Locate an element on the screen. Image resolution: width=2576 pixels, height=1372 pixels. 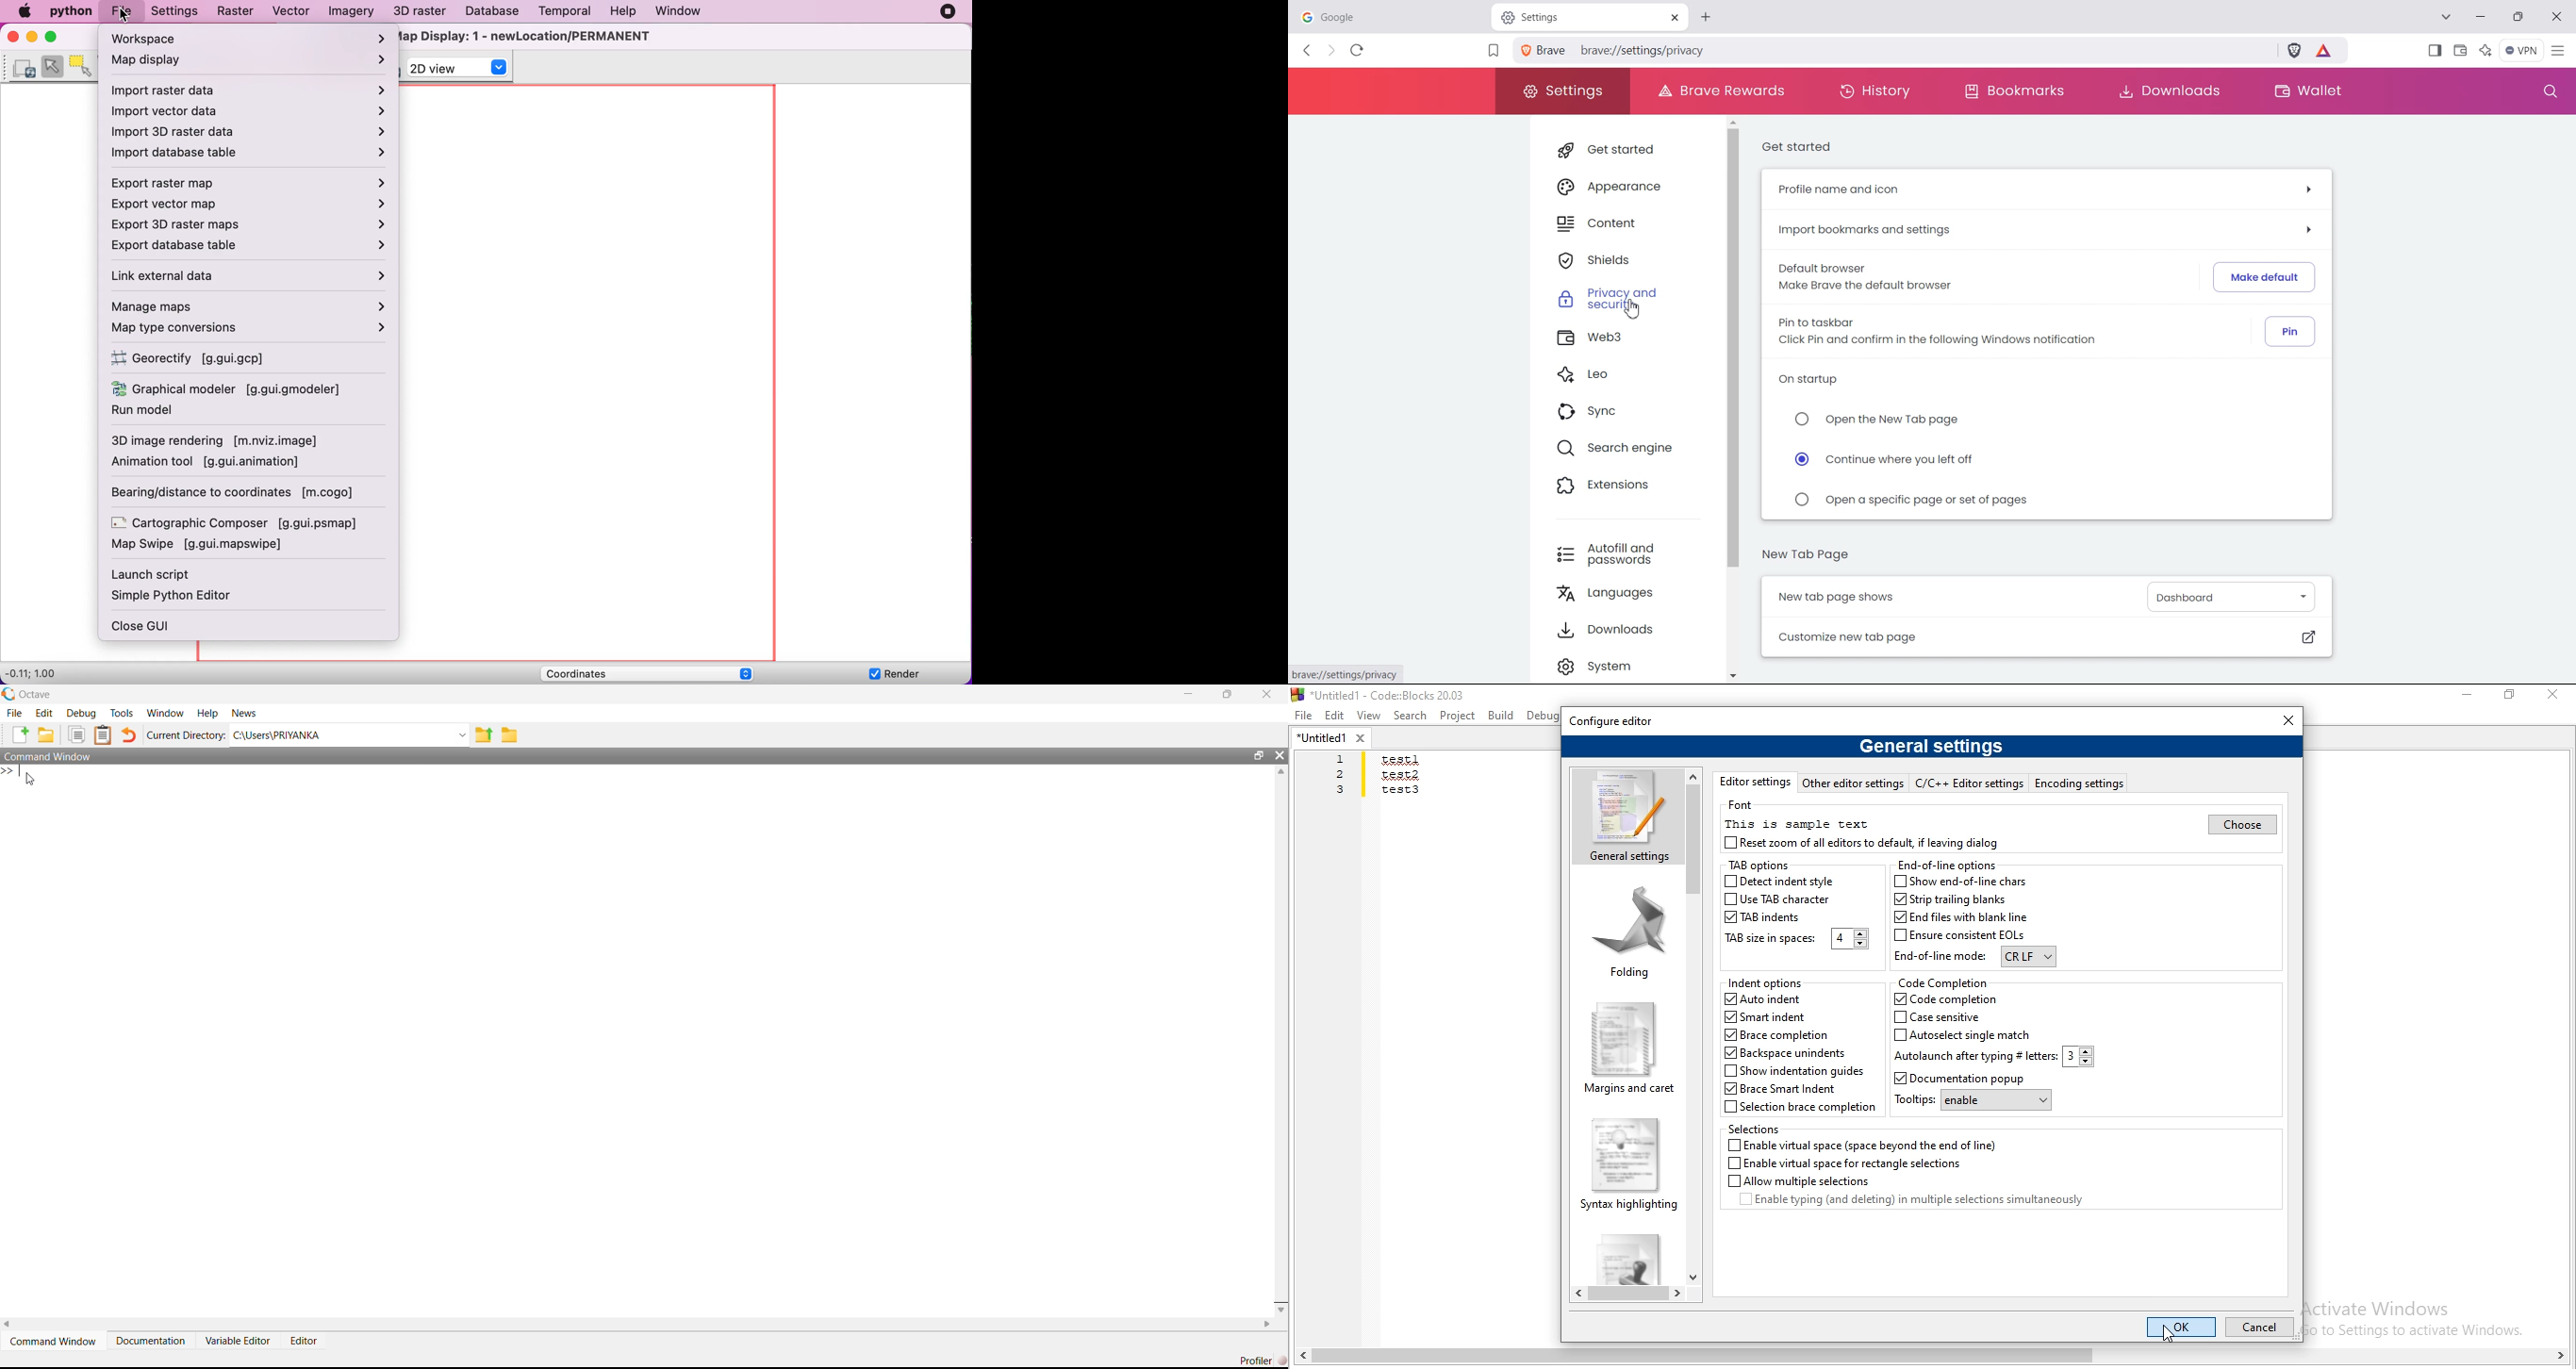
End-of-line mode: is located at coordinates (1974, 958).